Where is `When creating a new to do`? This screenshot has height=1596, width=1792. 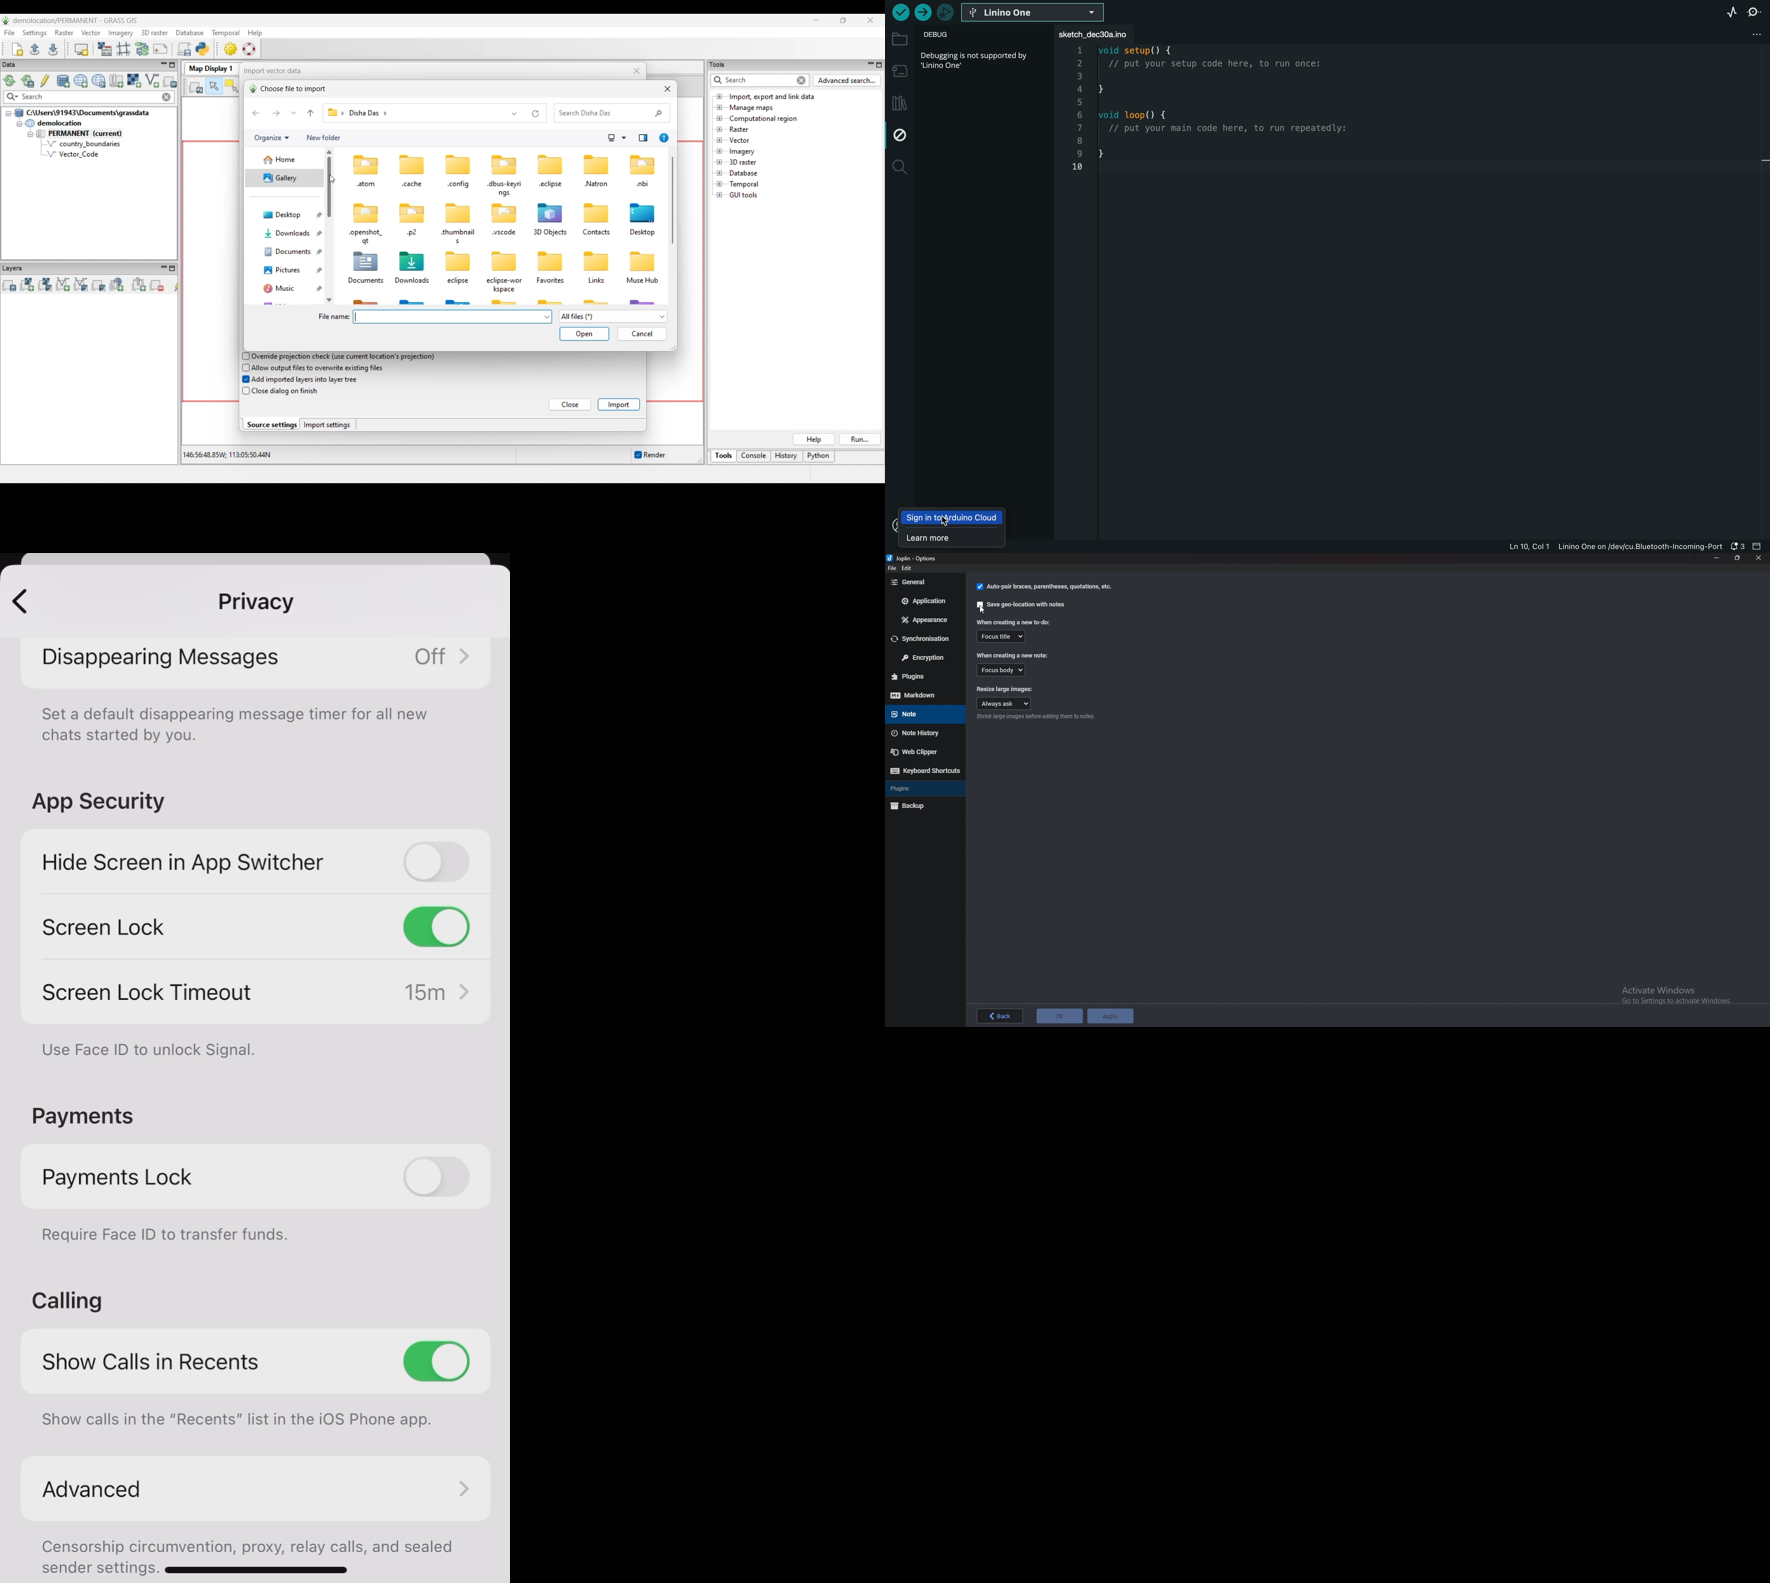 When creating a new to do is located at coordinates (1015, 623).